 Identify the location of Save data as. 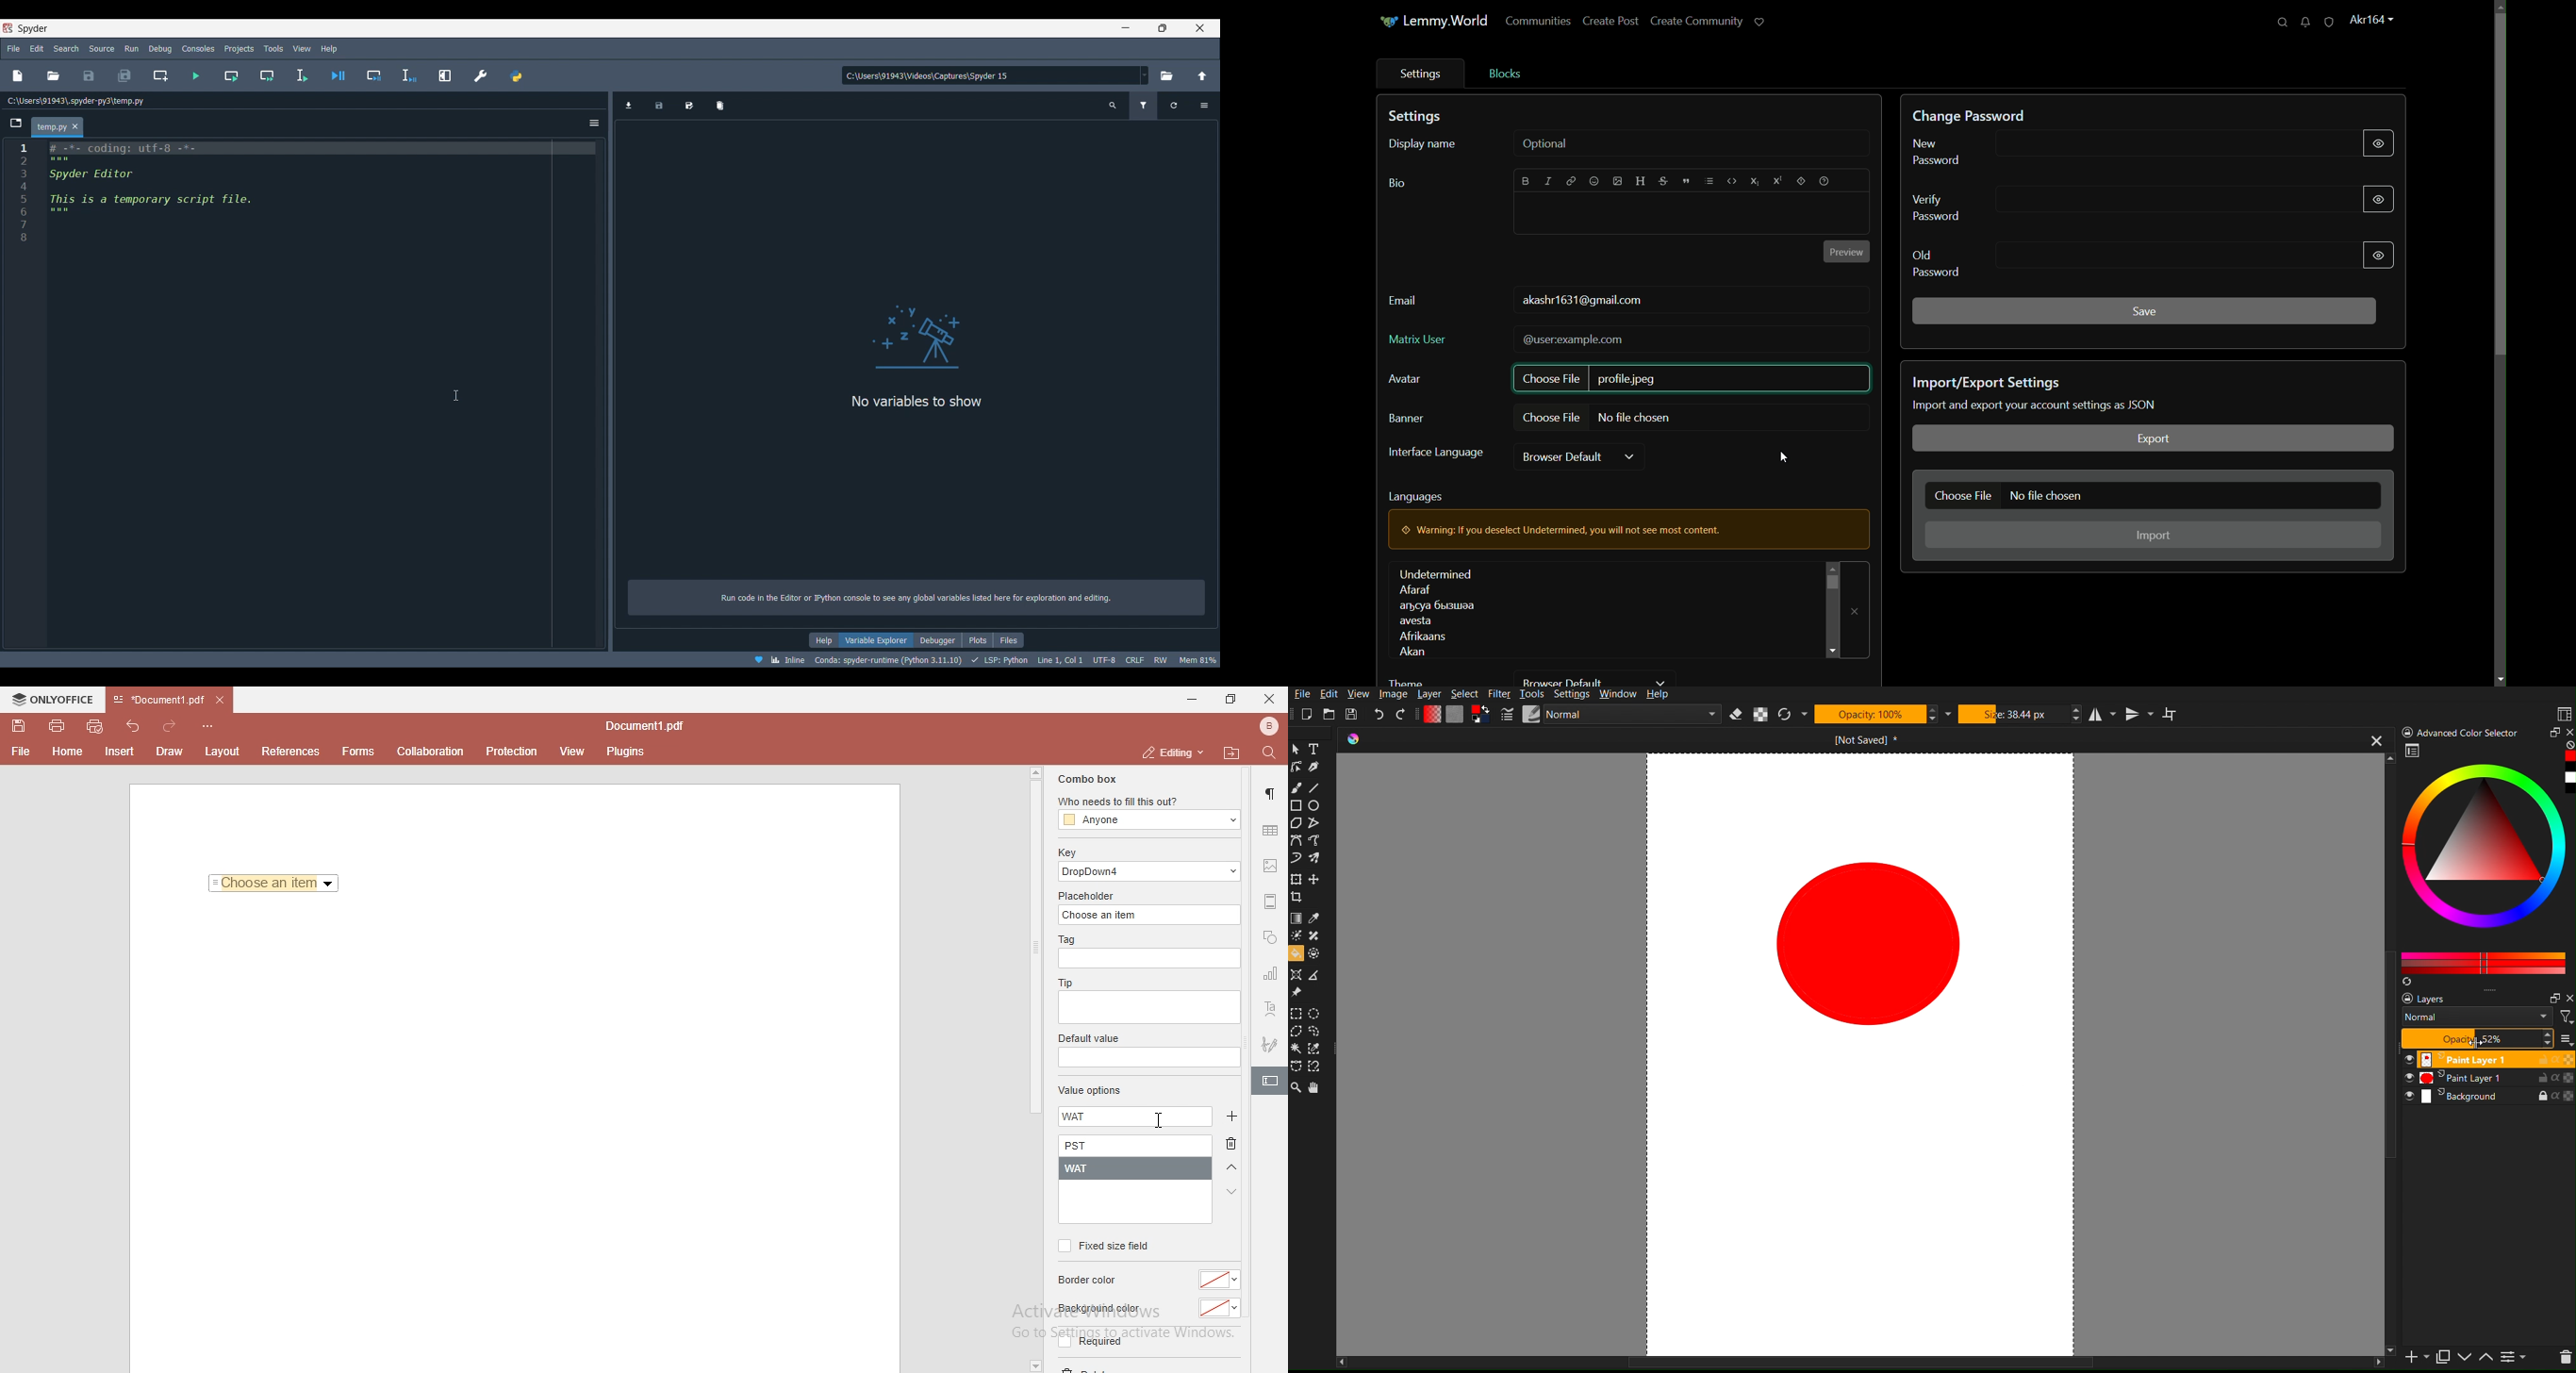
(689, 106).